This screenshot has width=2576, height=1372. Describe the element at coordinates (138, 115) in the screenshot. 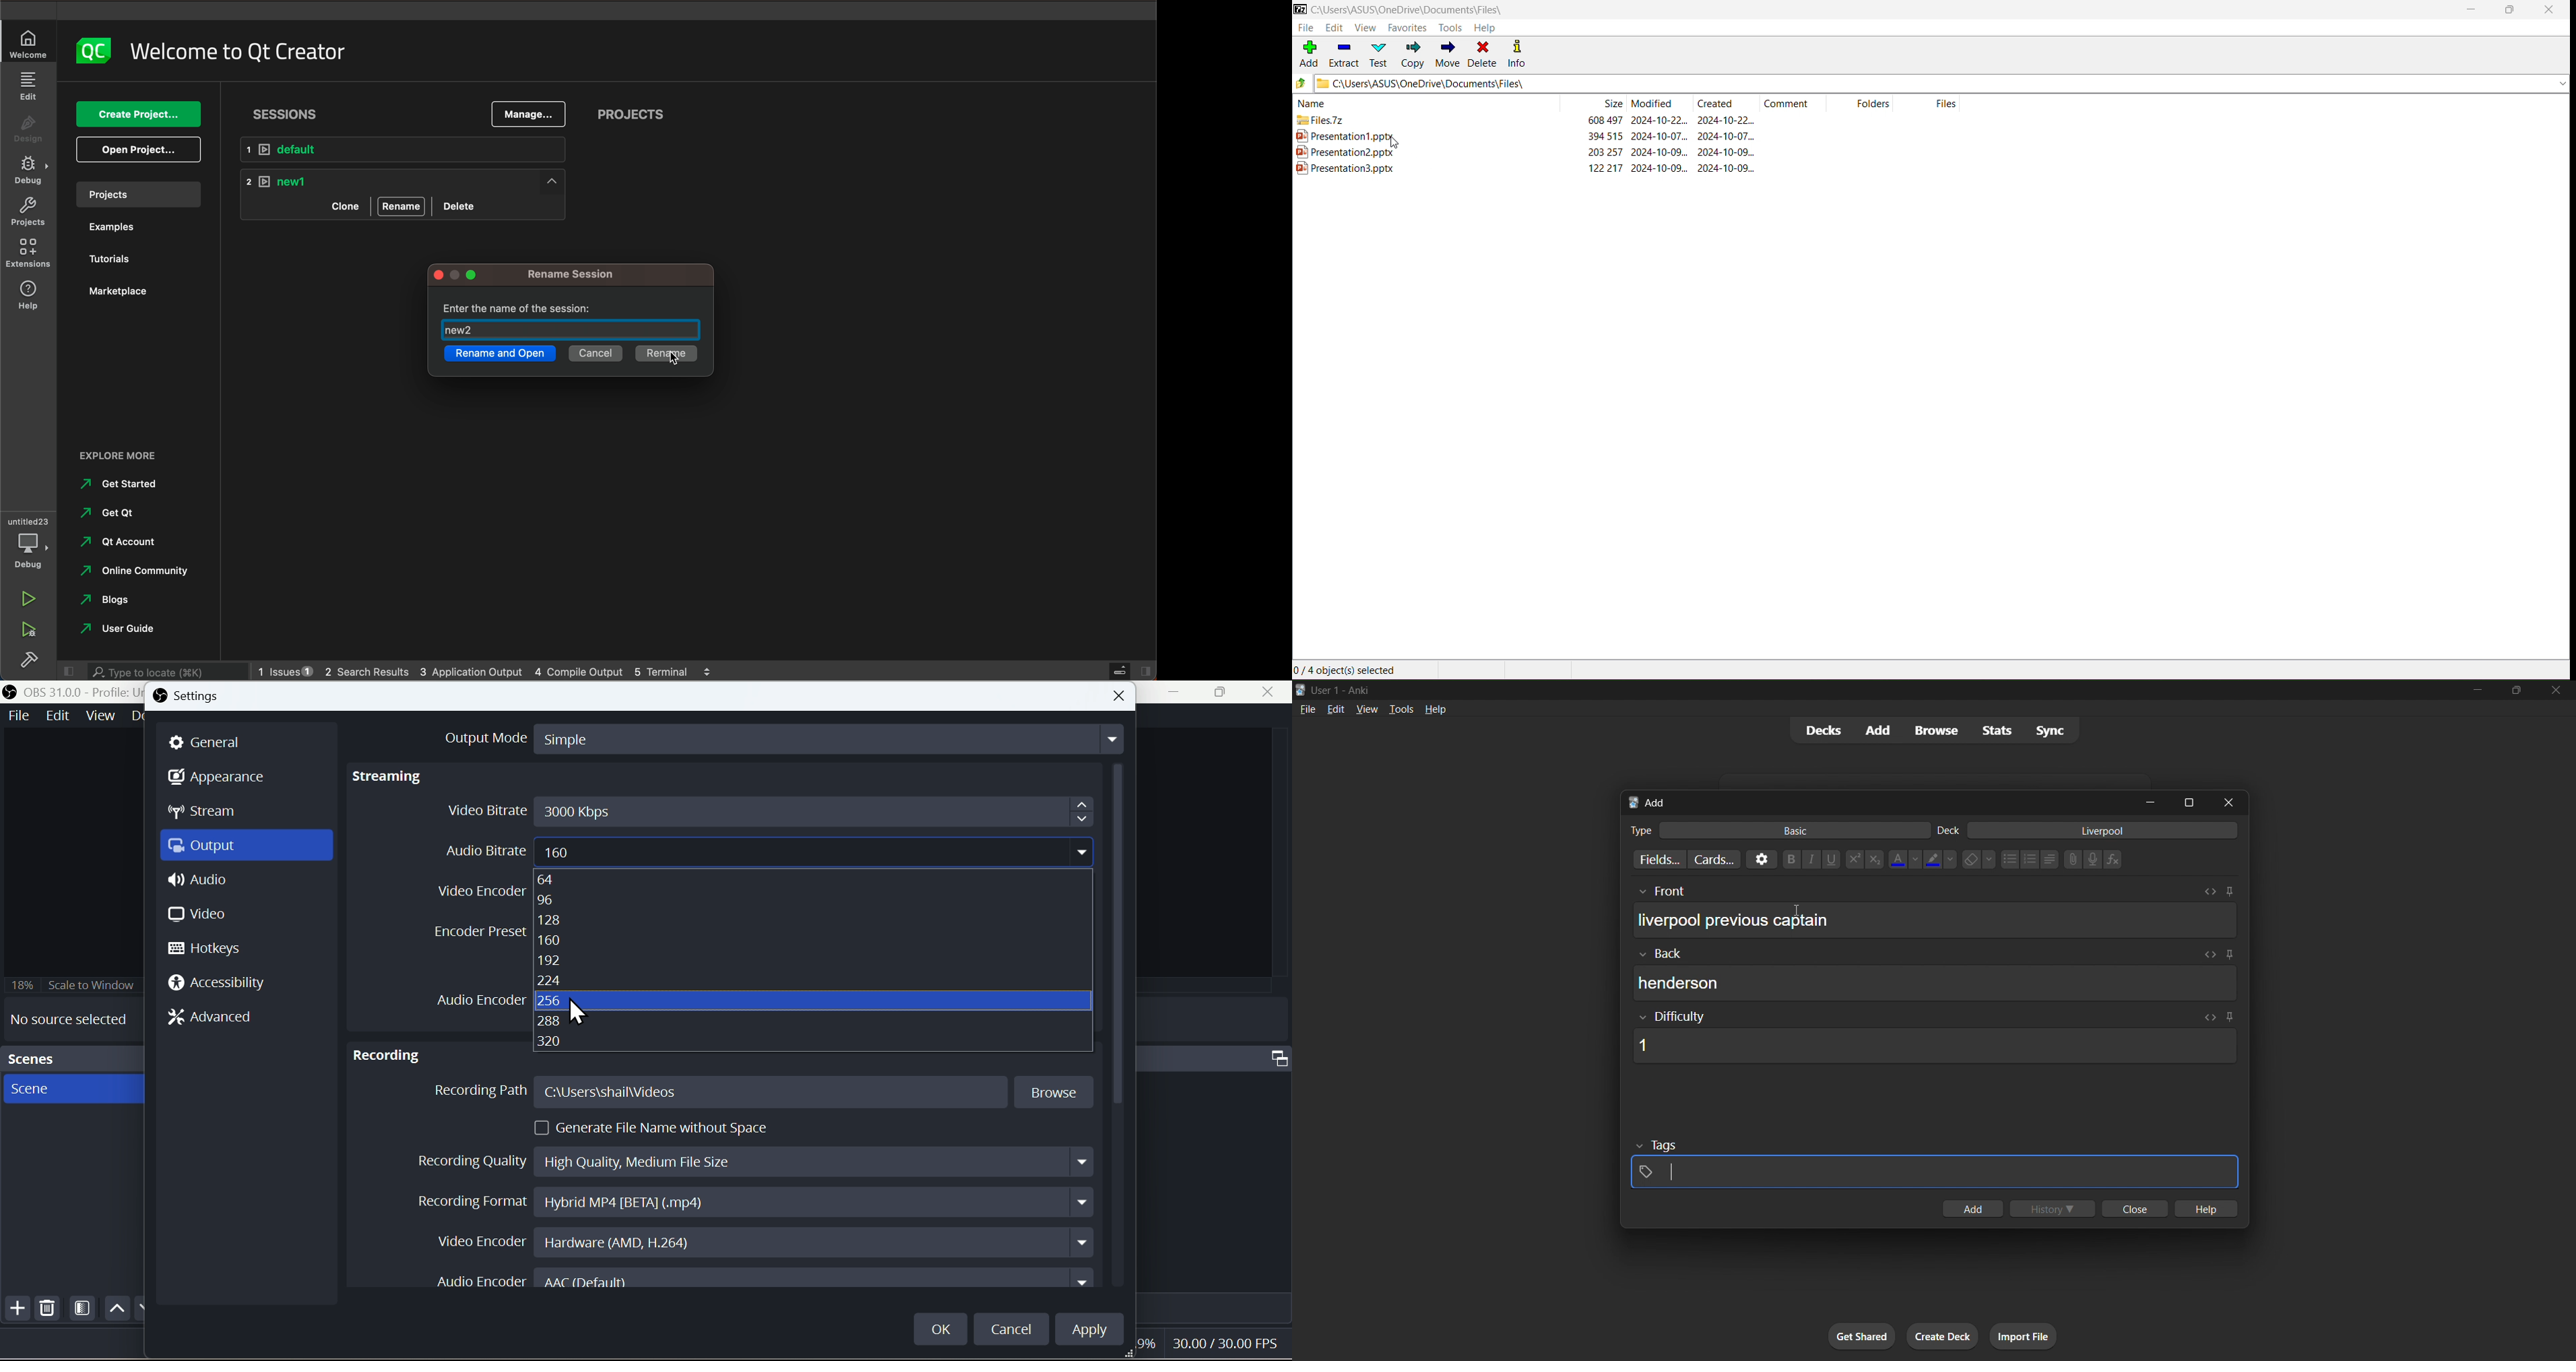

I see `create ` at that location.